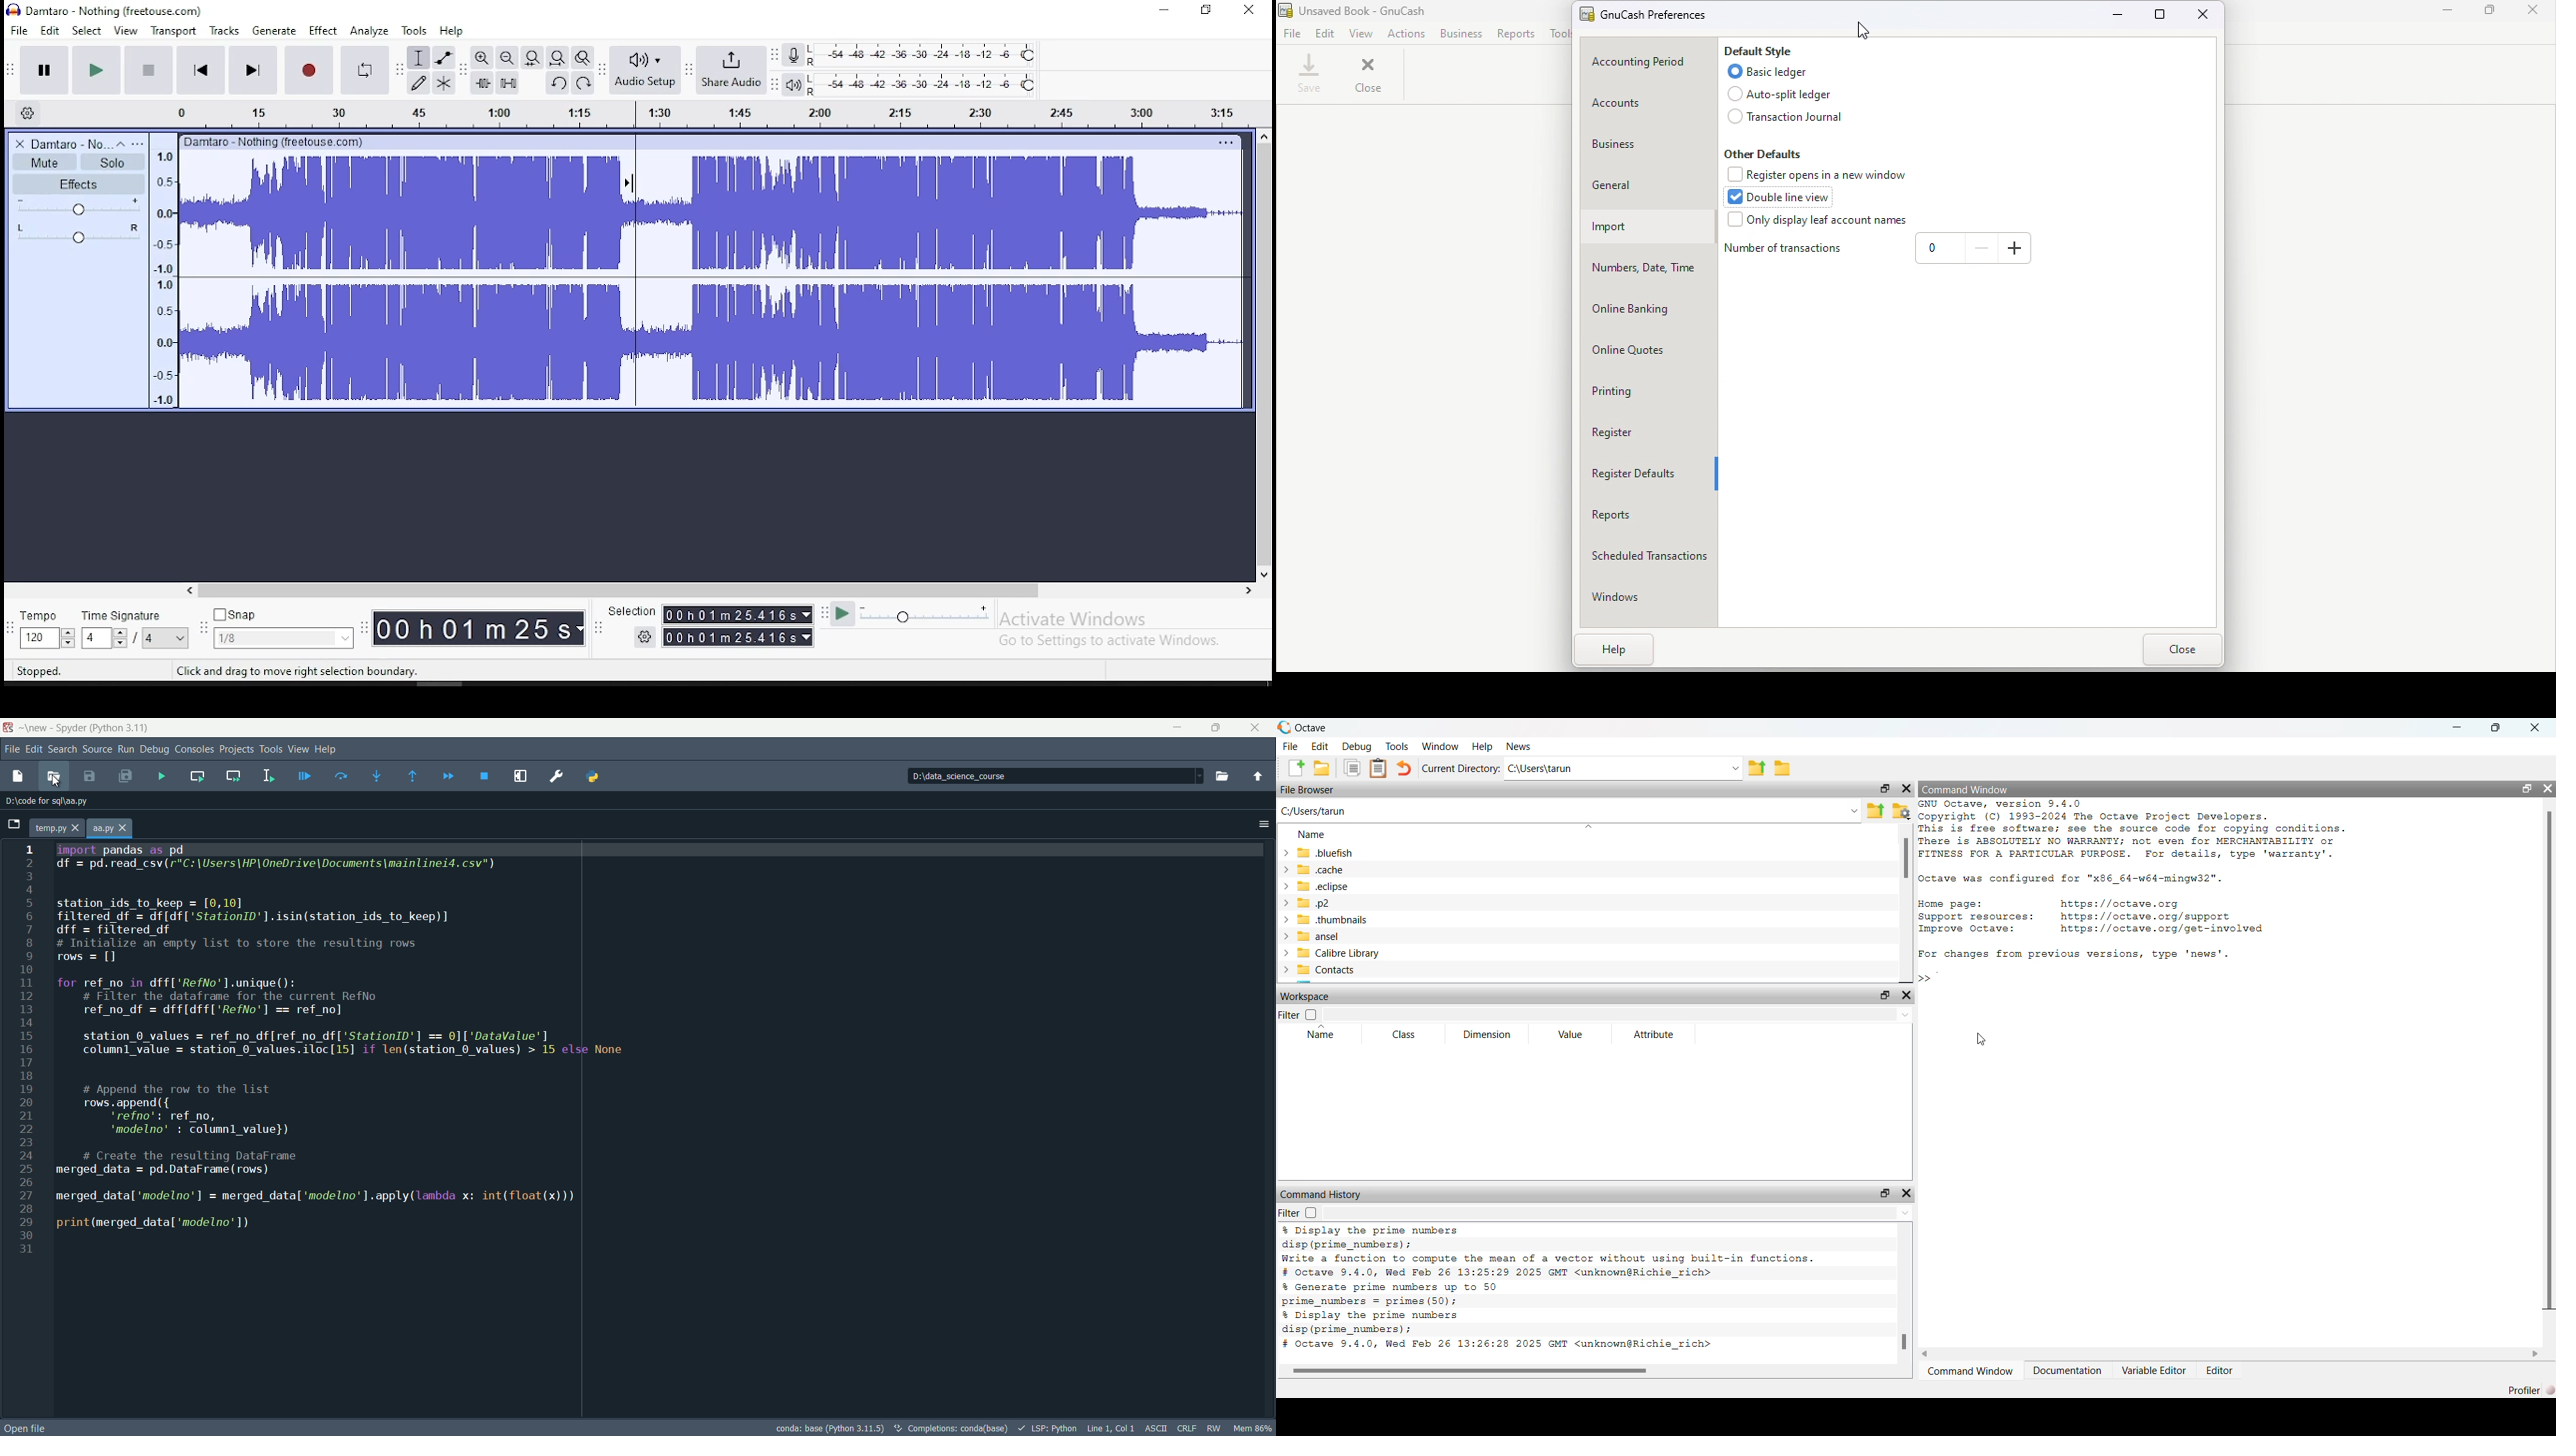 Image resolution: width=2576 pixels, height=1456 pixels. Describe the element at coordinates (712, 280) in the screenshot. I see `audio track` at that location.